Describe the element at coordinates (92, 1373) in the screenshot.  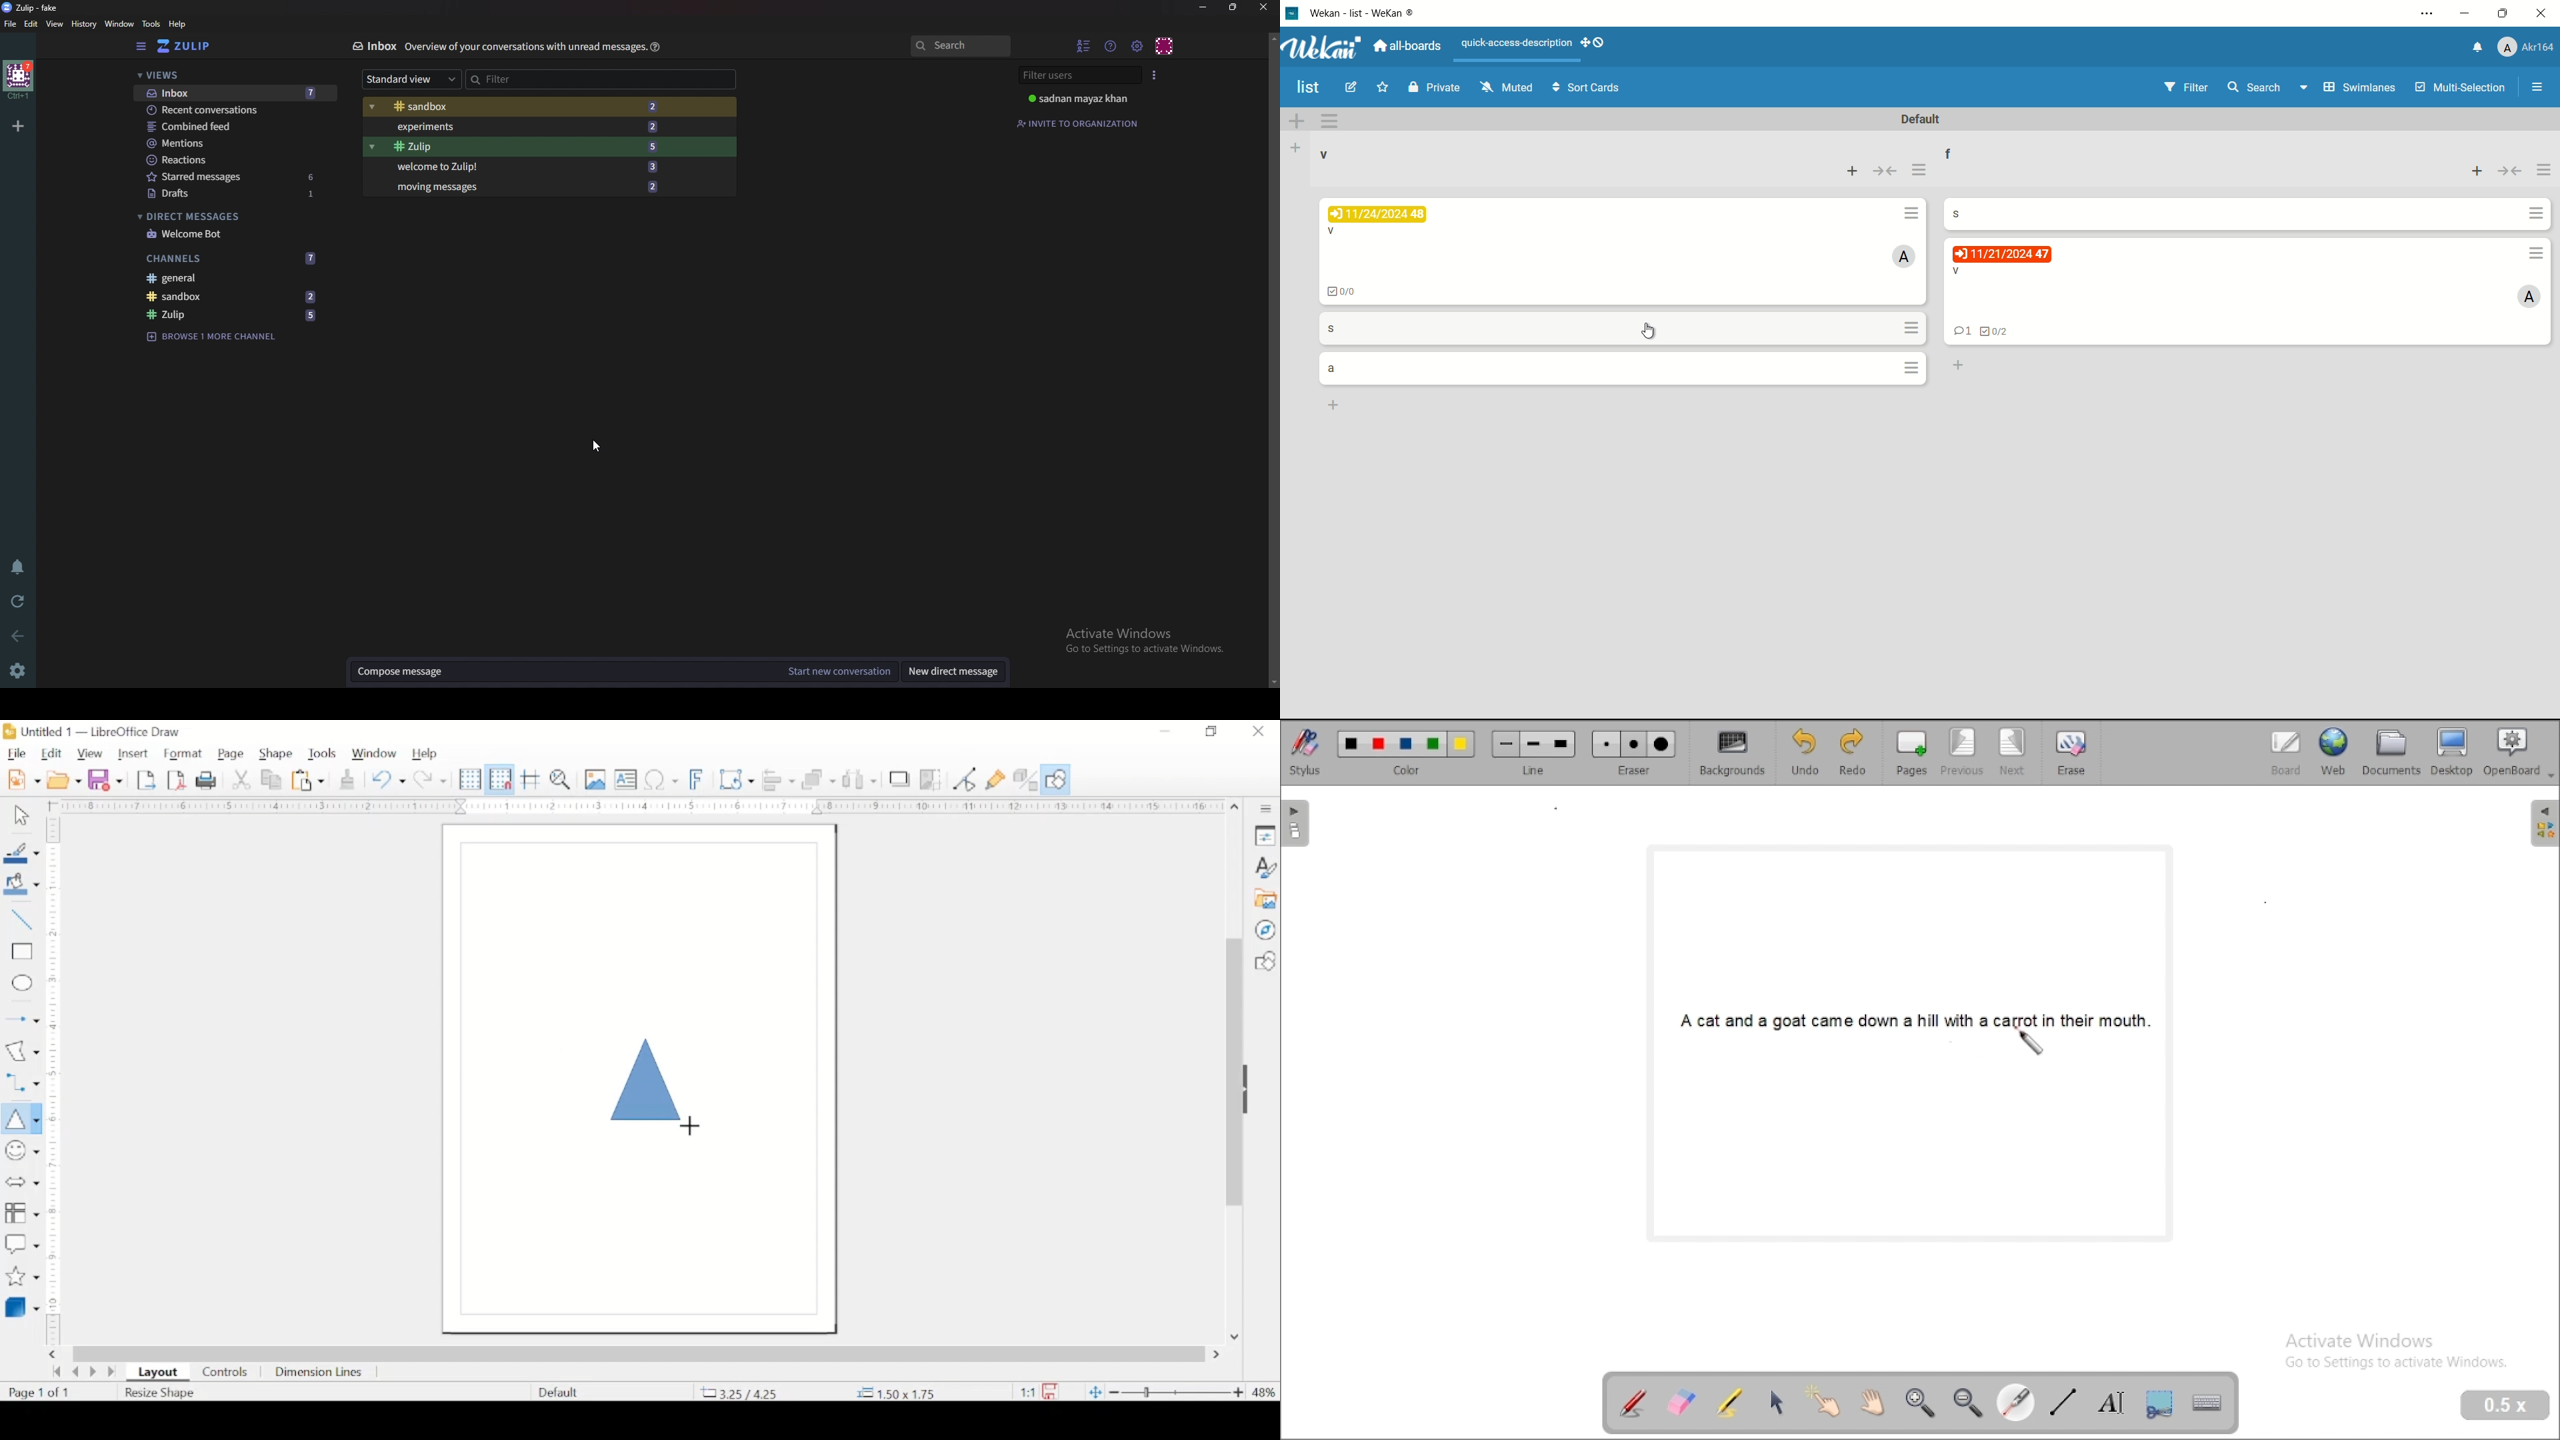
I see `next page` at that location.